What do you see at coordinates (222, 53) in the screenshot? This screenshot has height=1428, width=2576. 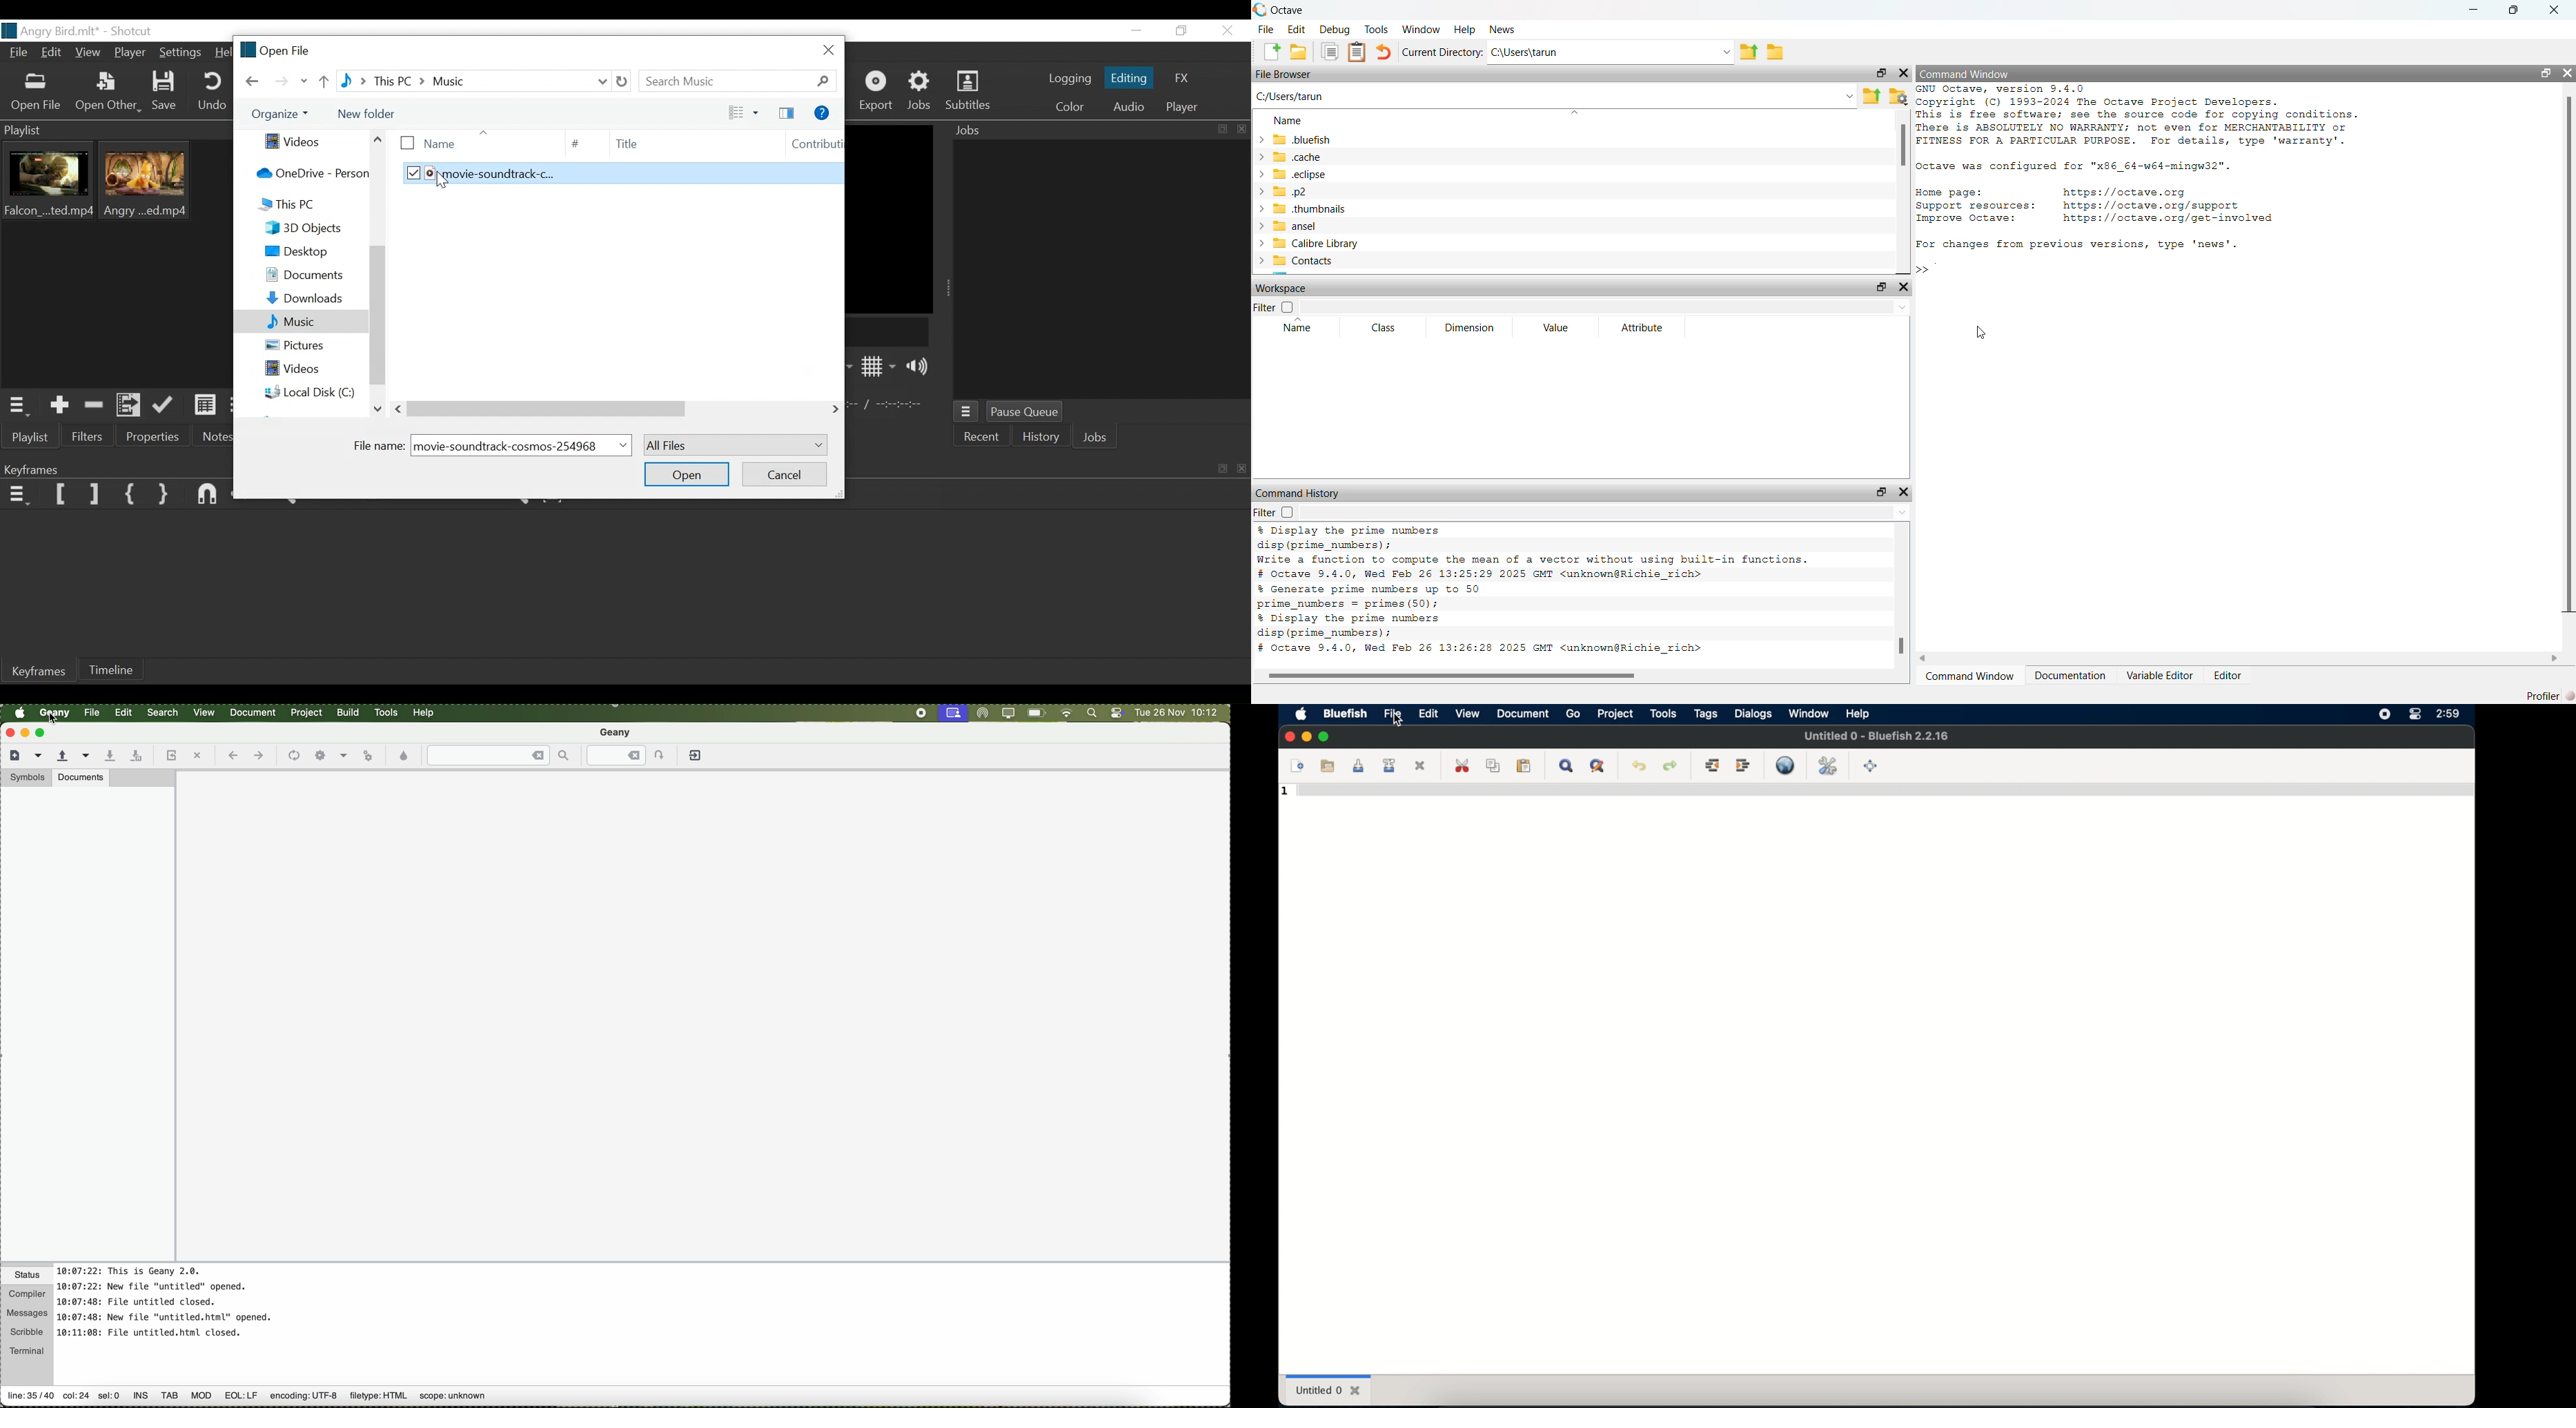 I see `Help` at bounding box center [222, 53].